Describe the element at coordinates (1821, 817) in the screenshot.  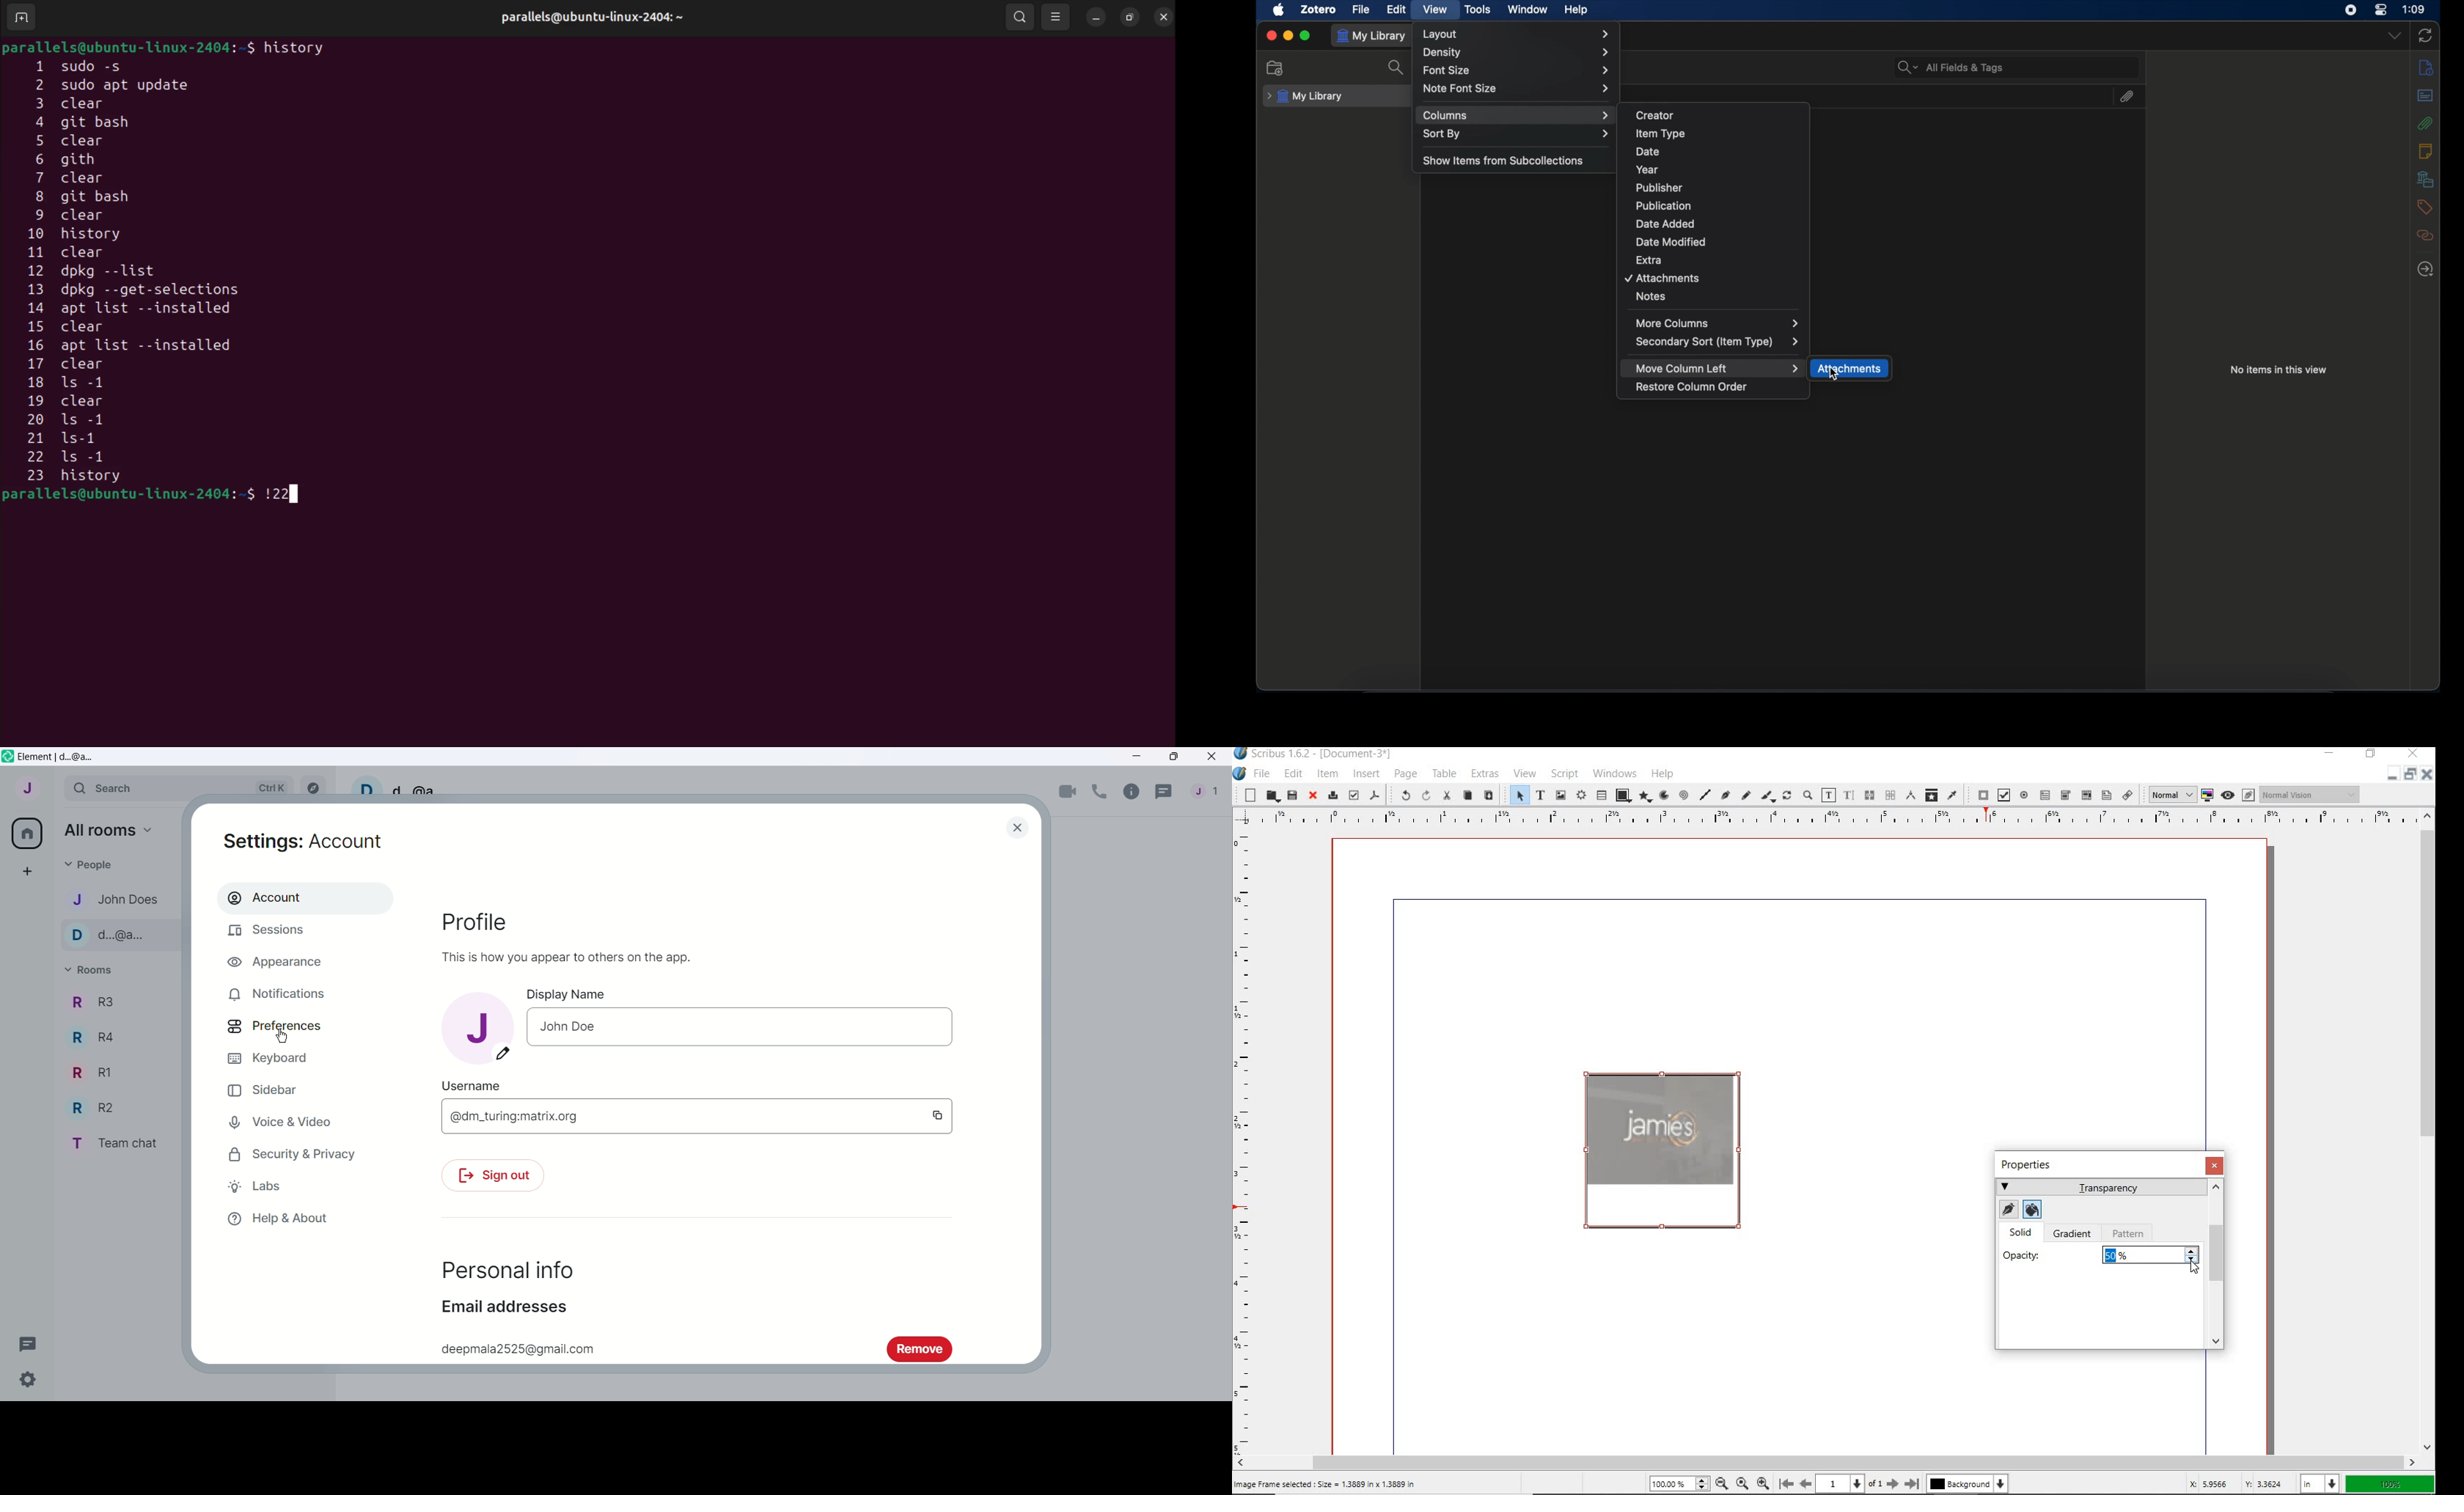
I see `RULER` at that location.